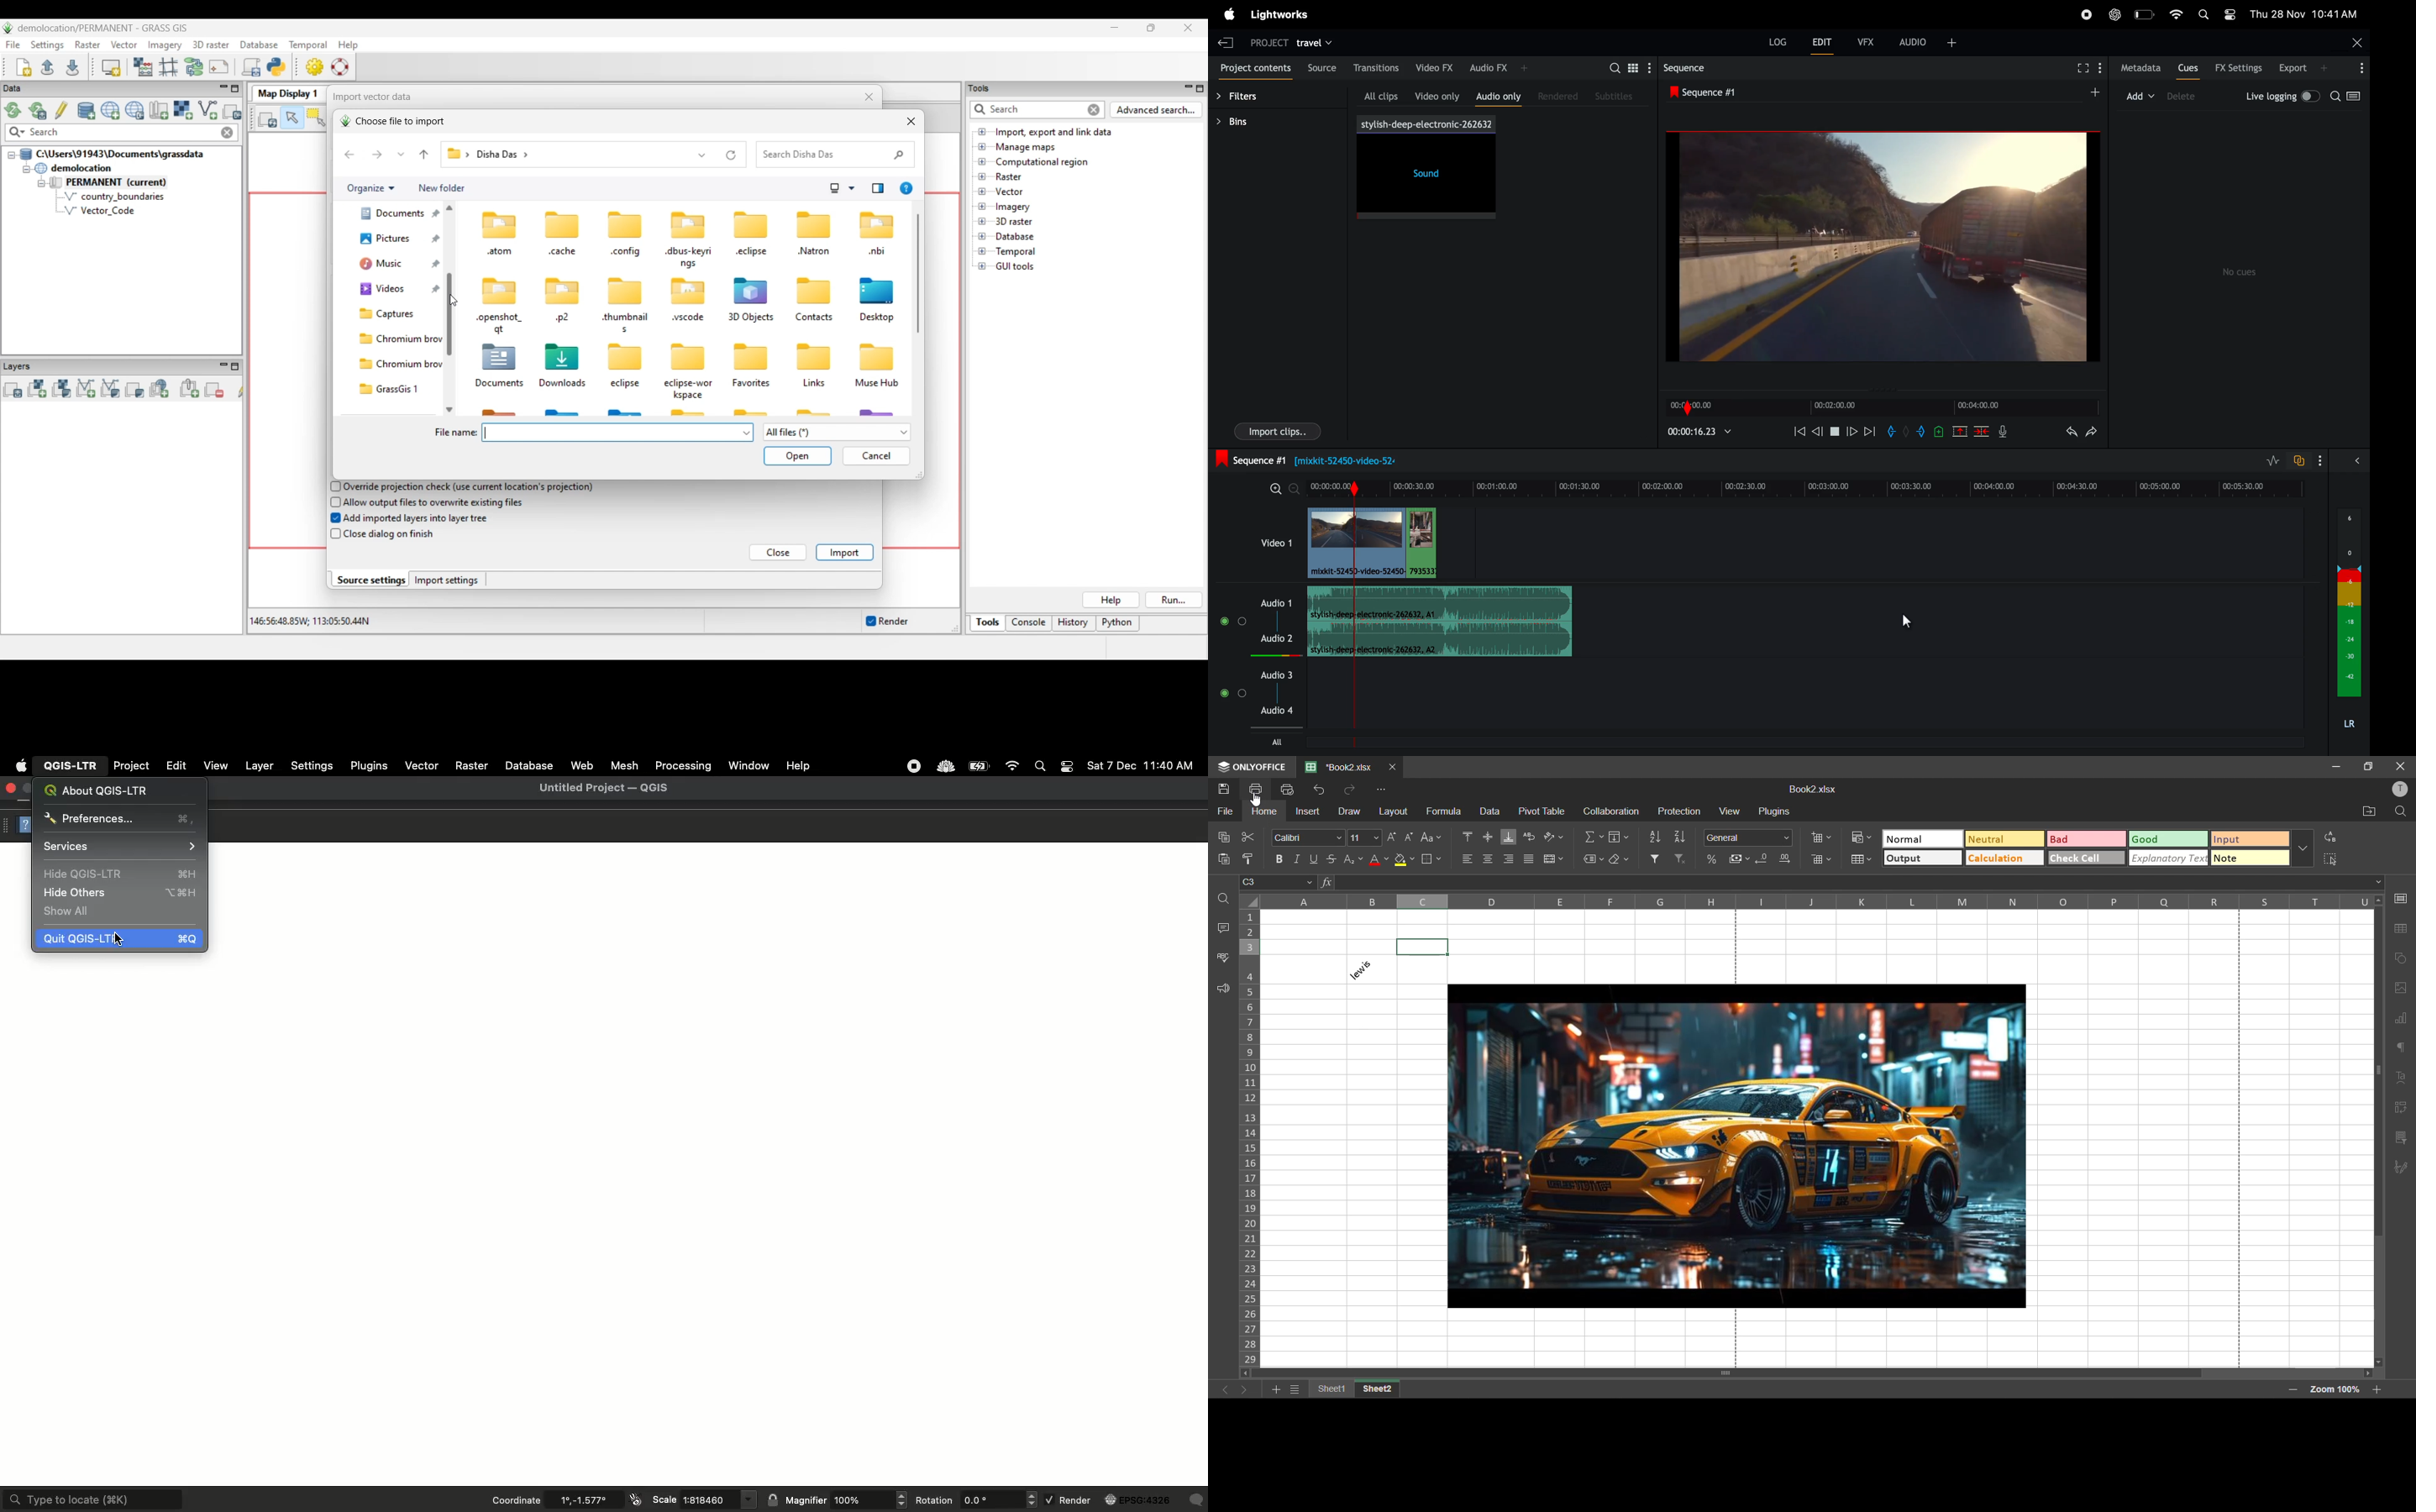 This screenshot has width=2436, height=1512. What do you see at coordinates (1391, 765) in the screenshot?
I see `close tab` at bounding box center [1391, 765].